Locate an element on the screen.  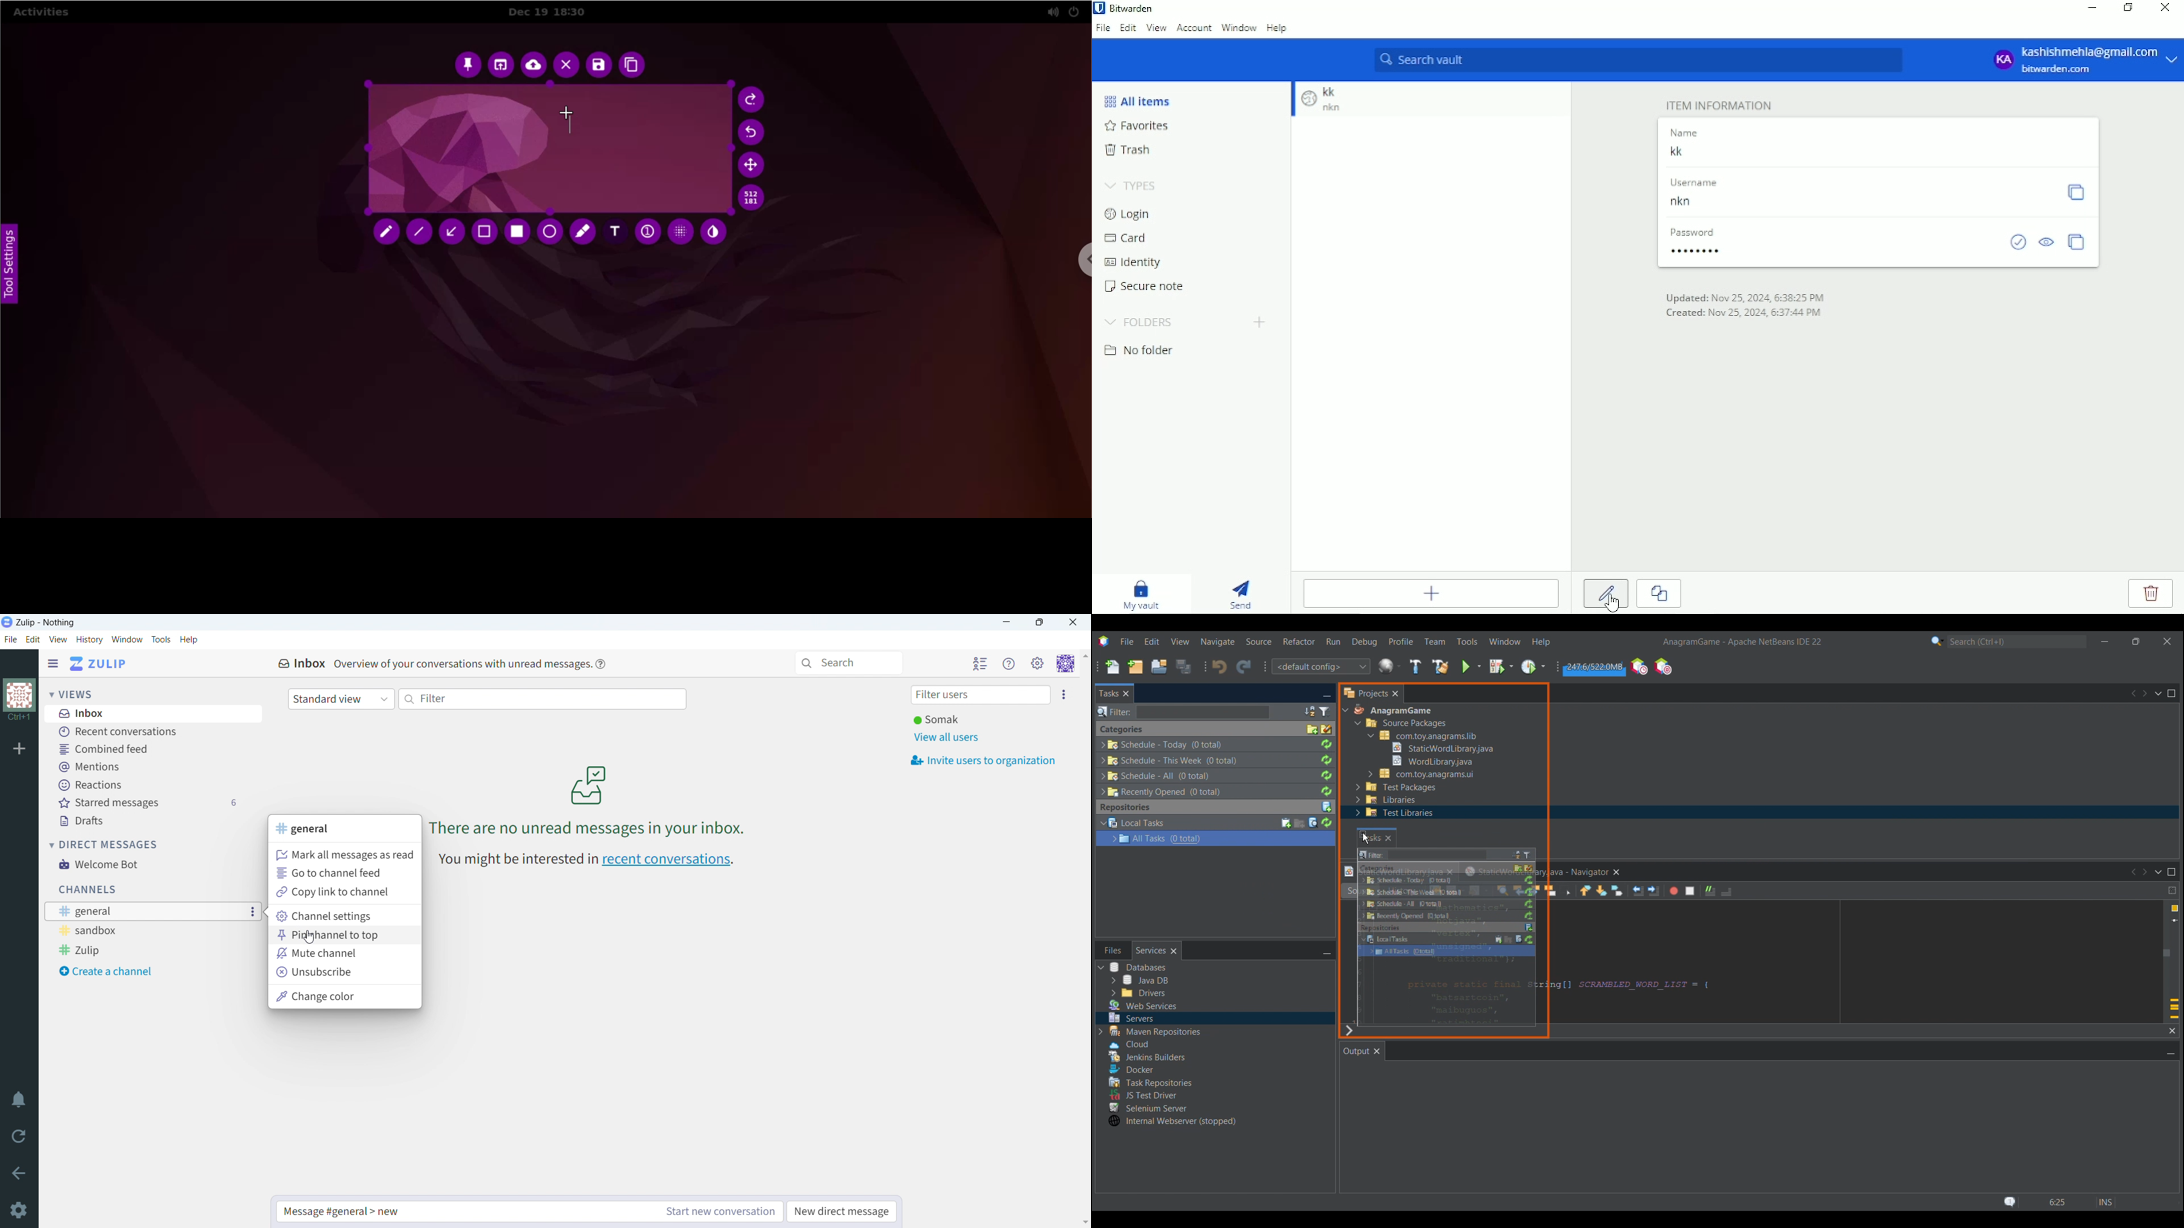
filter user is located at coordinates (981, 695).